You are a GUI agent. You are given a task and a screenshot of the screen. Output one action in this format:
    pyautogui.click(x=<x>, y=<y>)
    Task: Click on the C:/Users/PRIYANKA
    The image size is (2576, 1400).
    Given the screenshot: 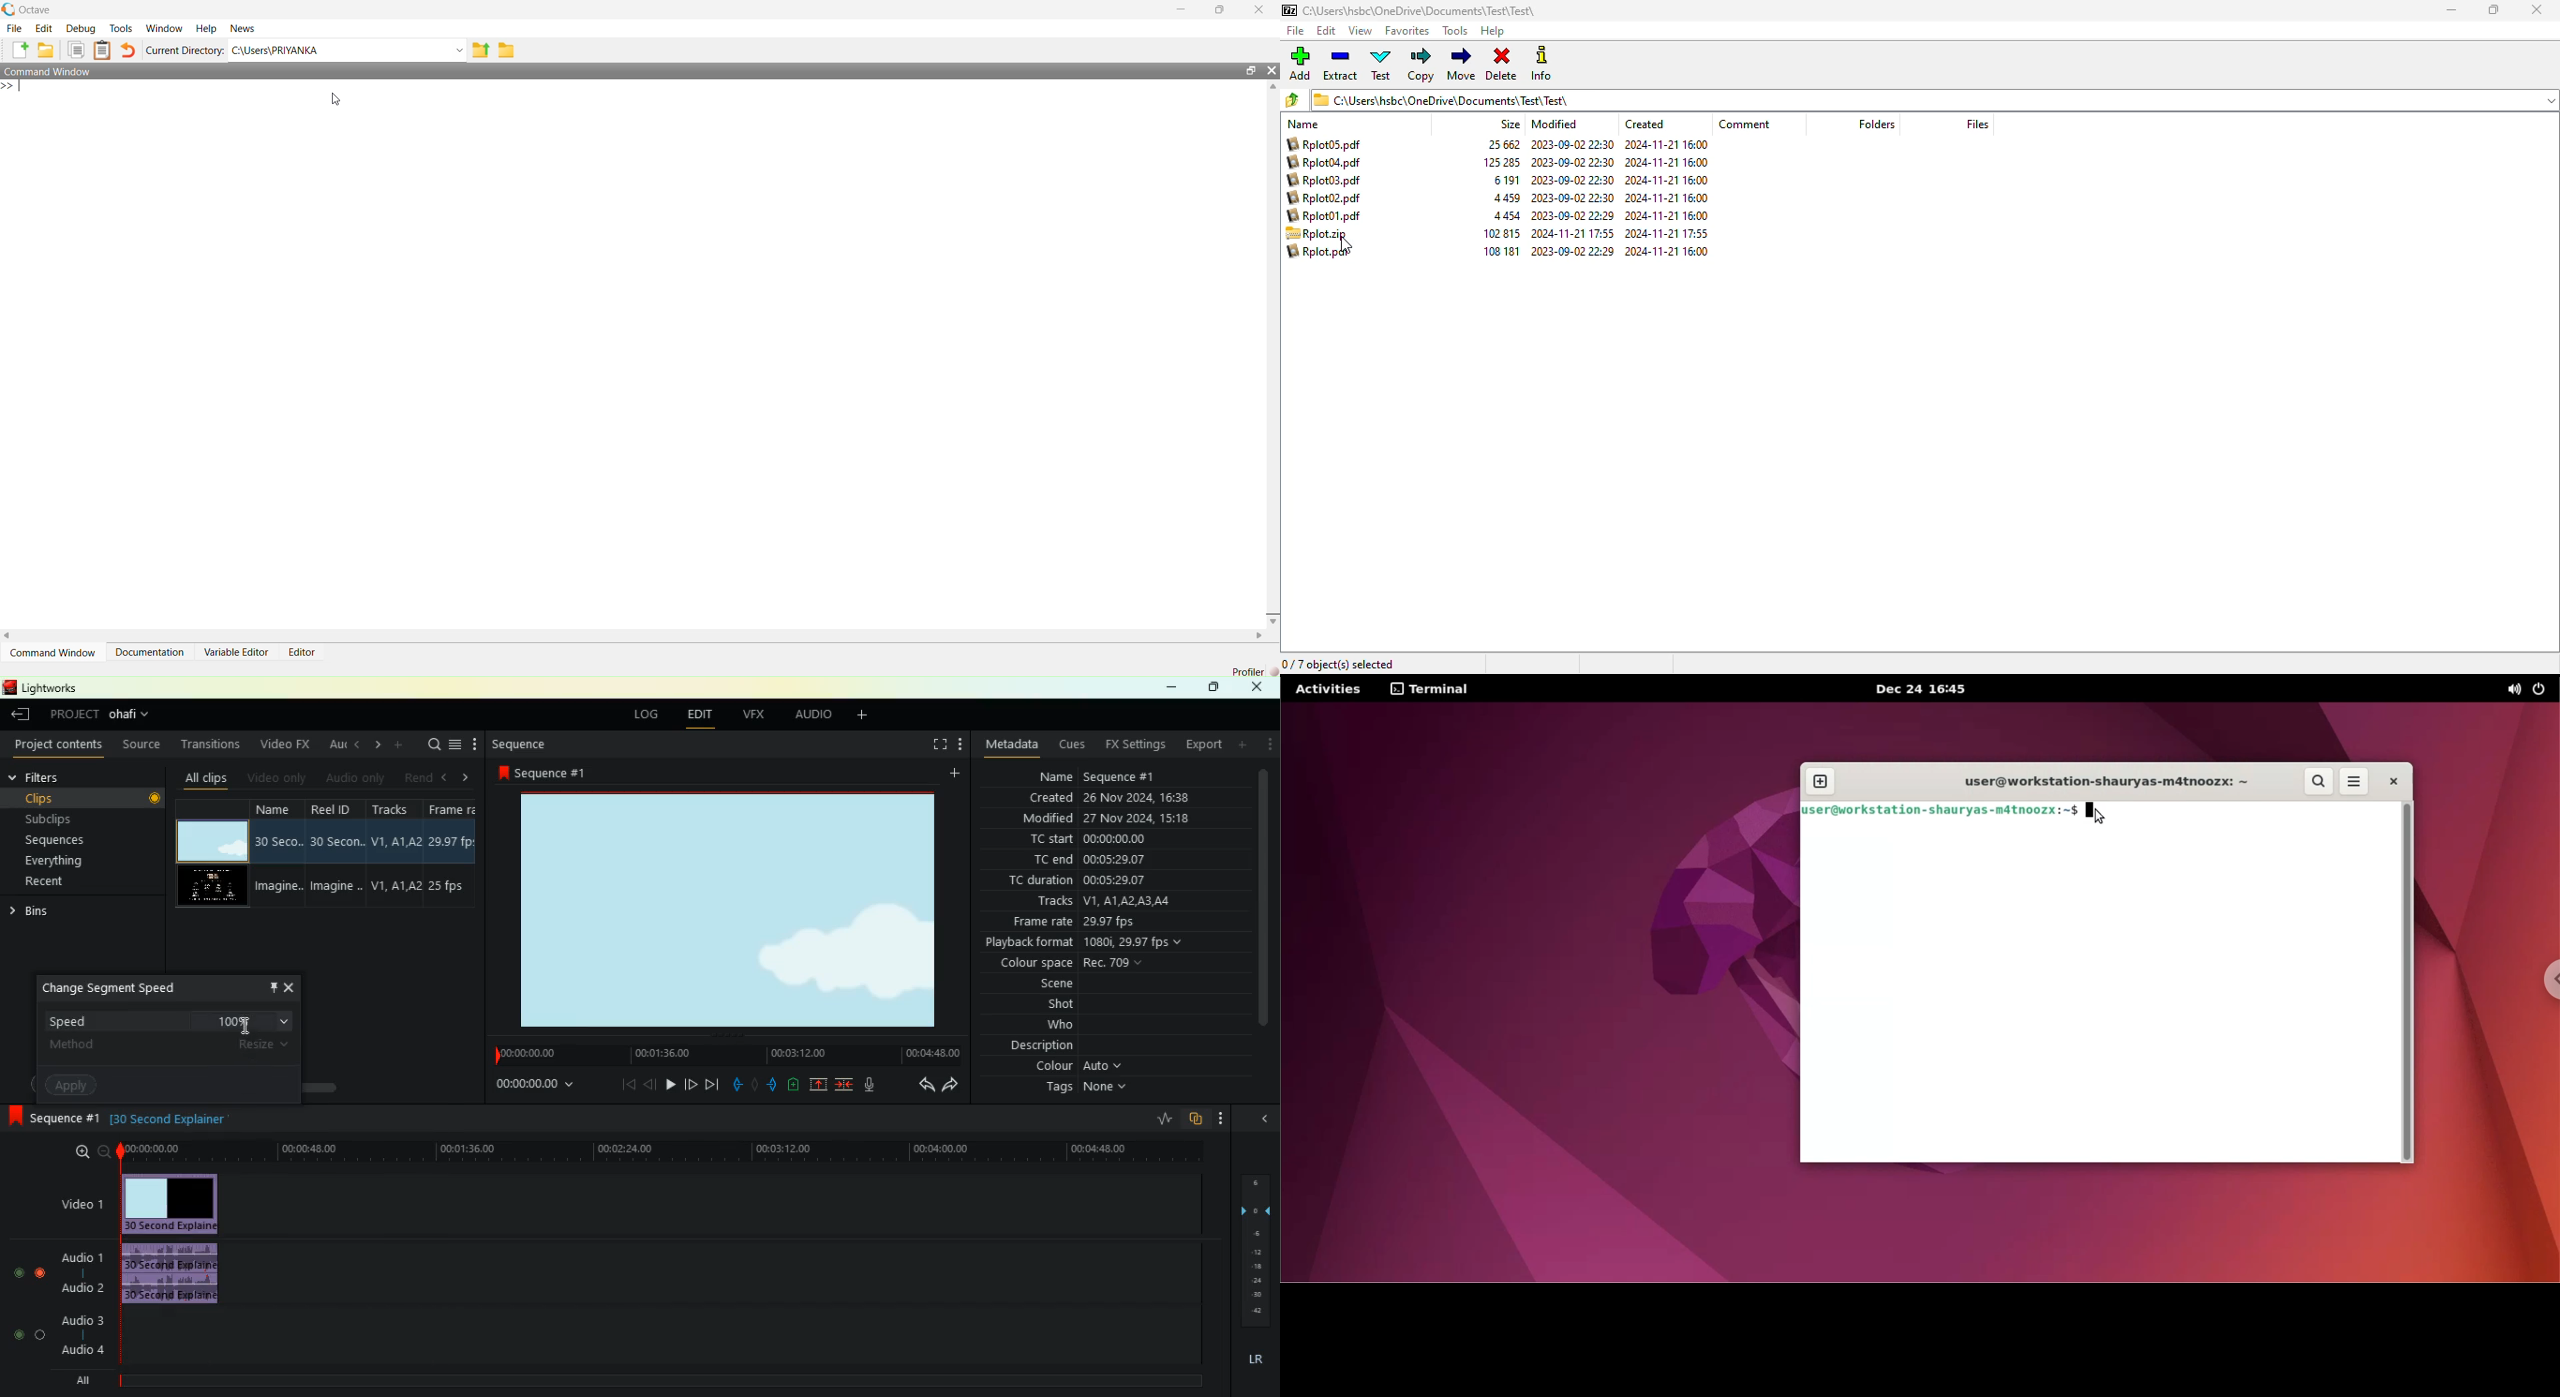 What is the action you would take?
    pyautogui.click(x=337, y=51)
    